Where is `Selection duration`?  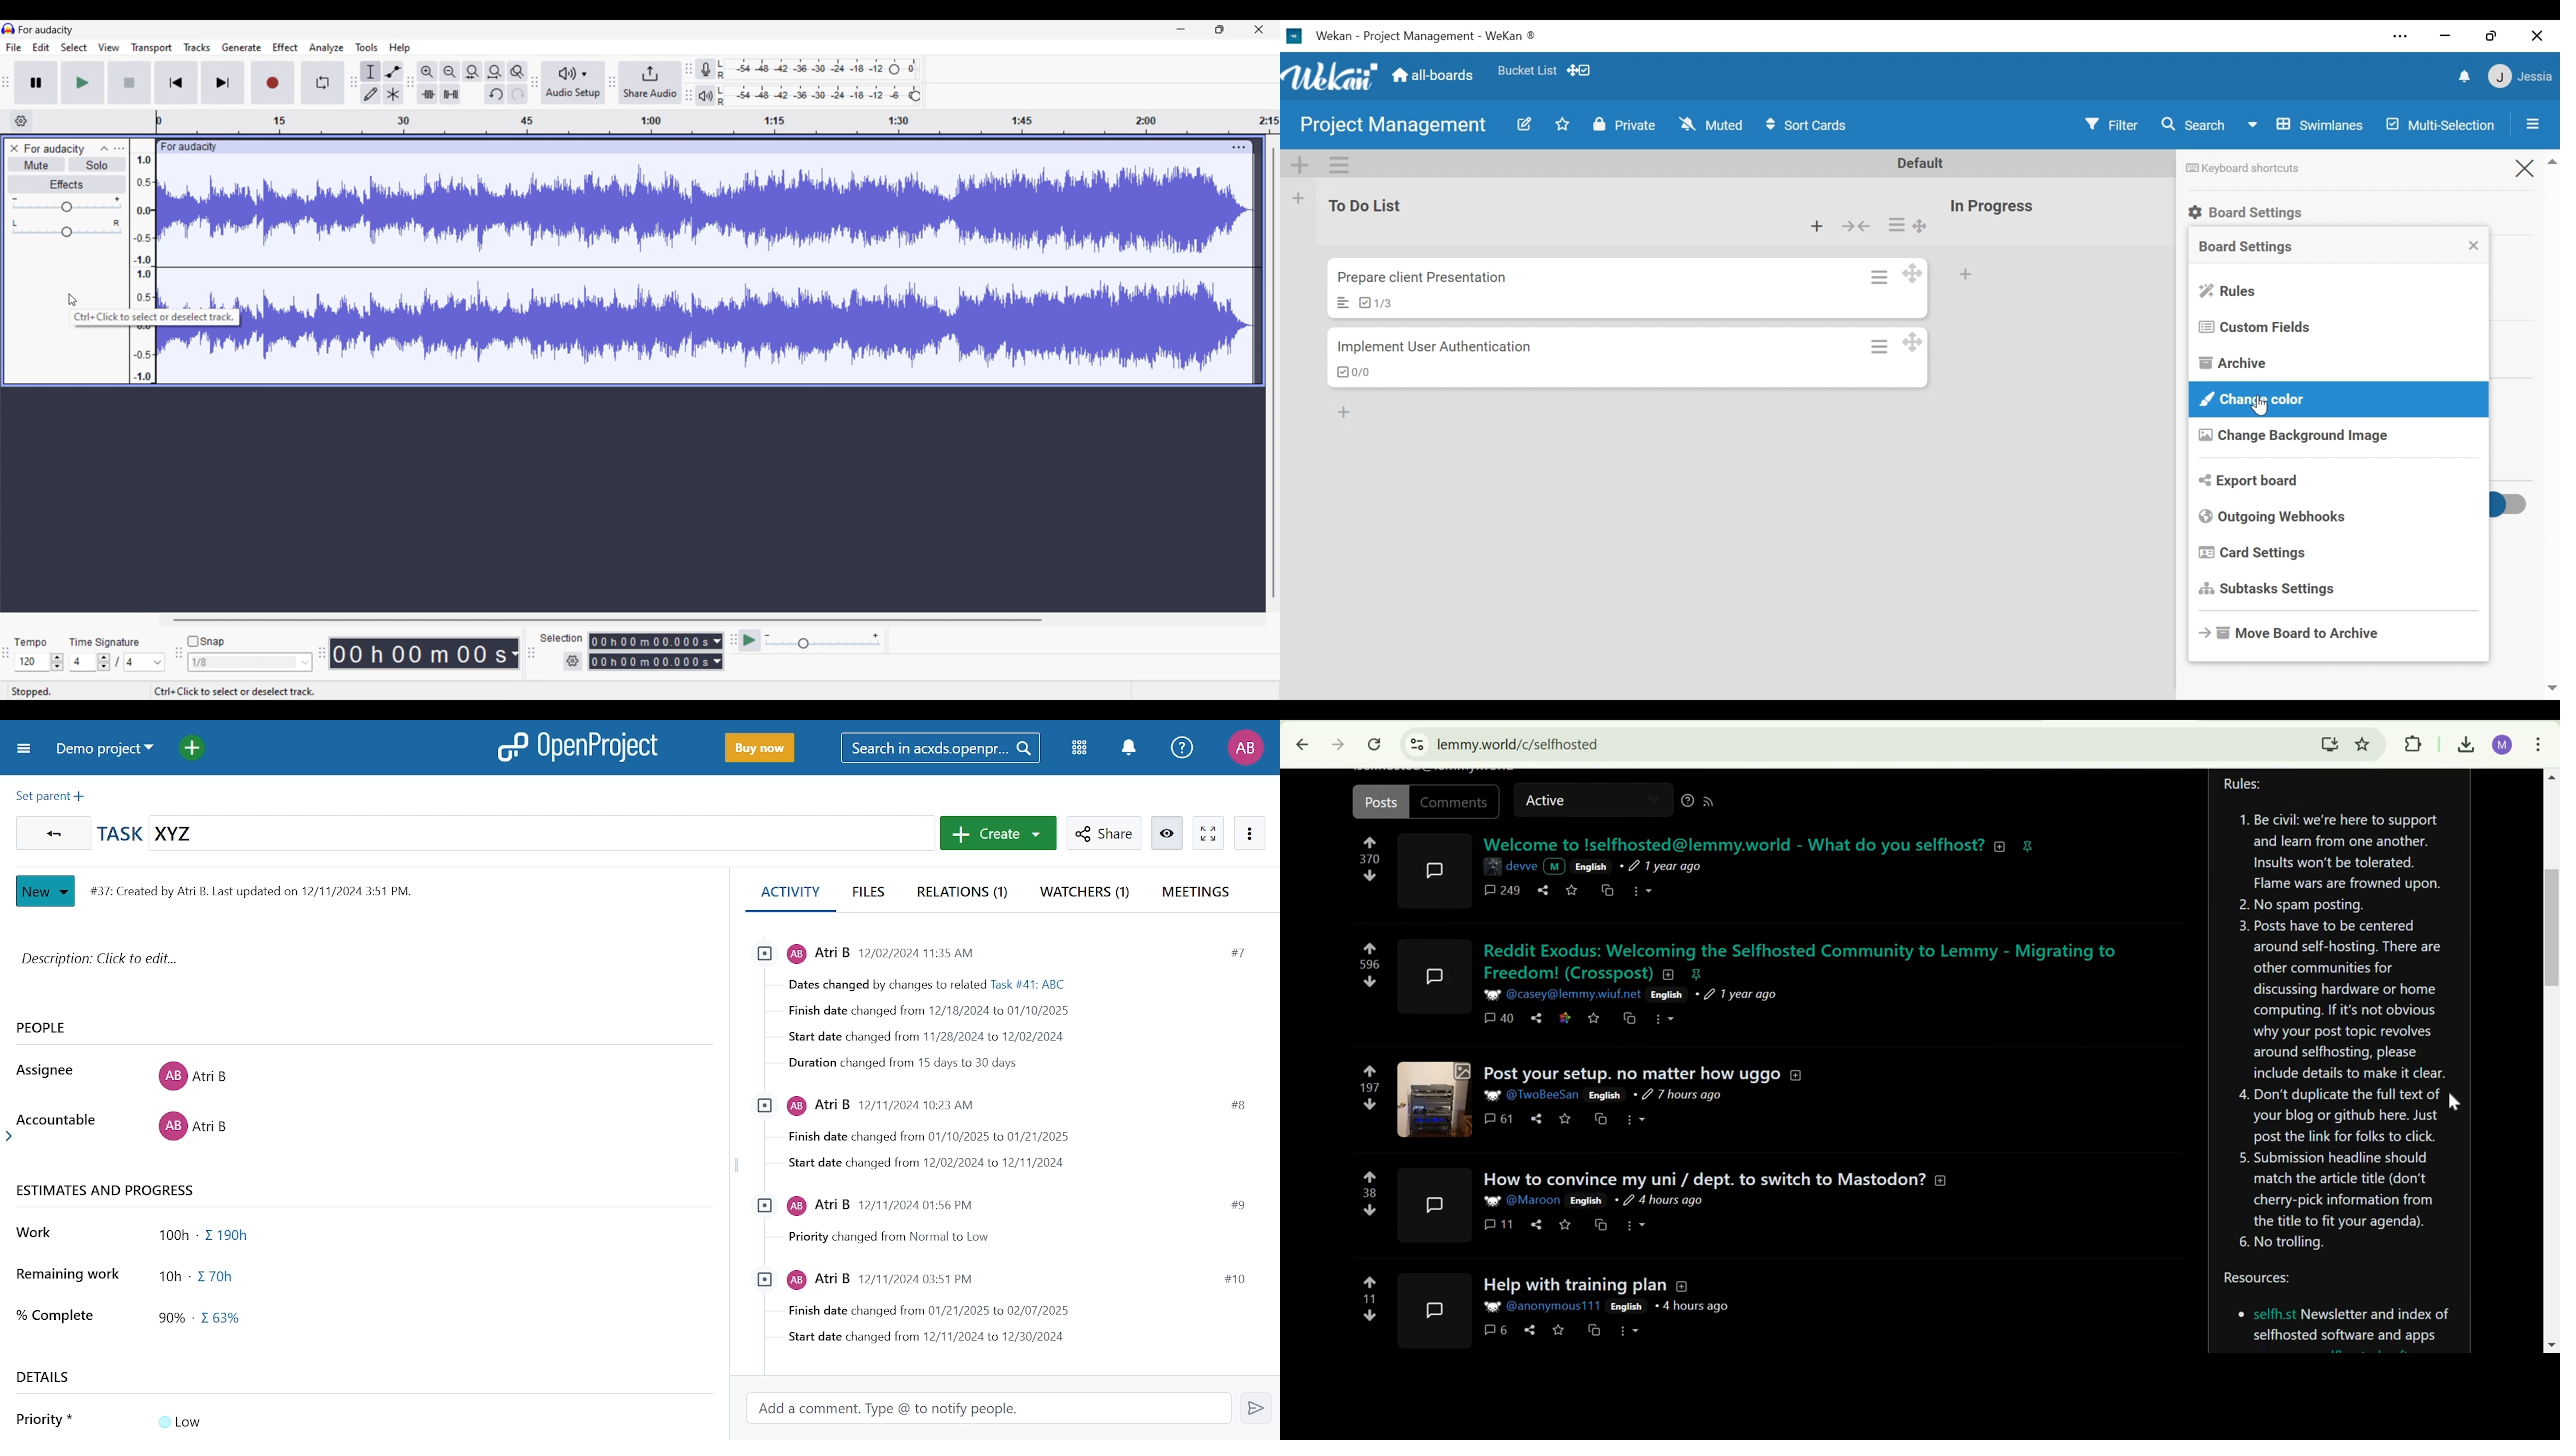 Selection duration is located at coordinates (650, 651).